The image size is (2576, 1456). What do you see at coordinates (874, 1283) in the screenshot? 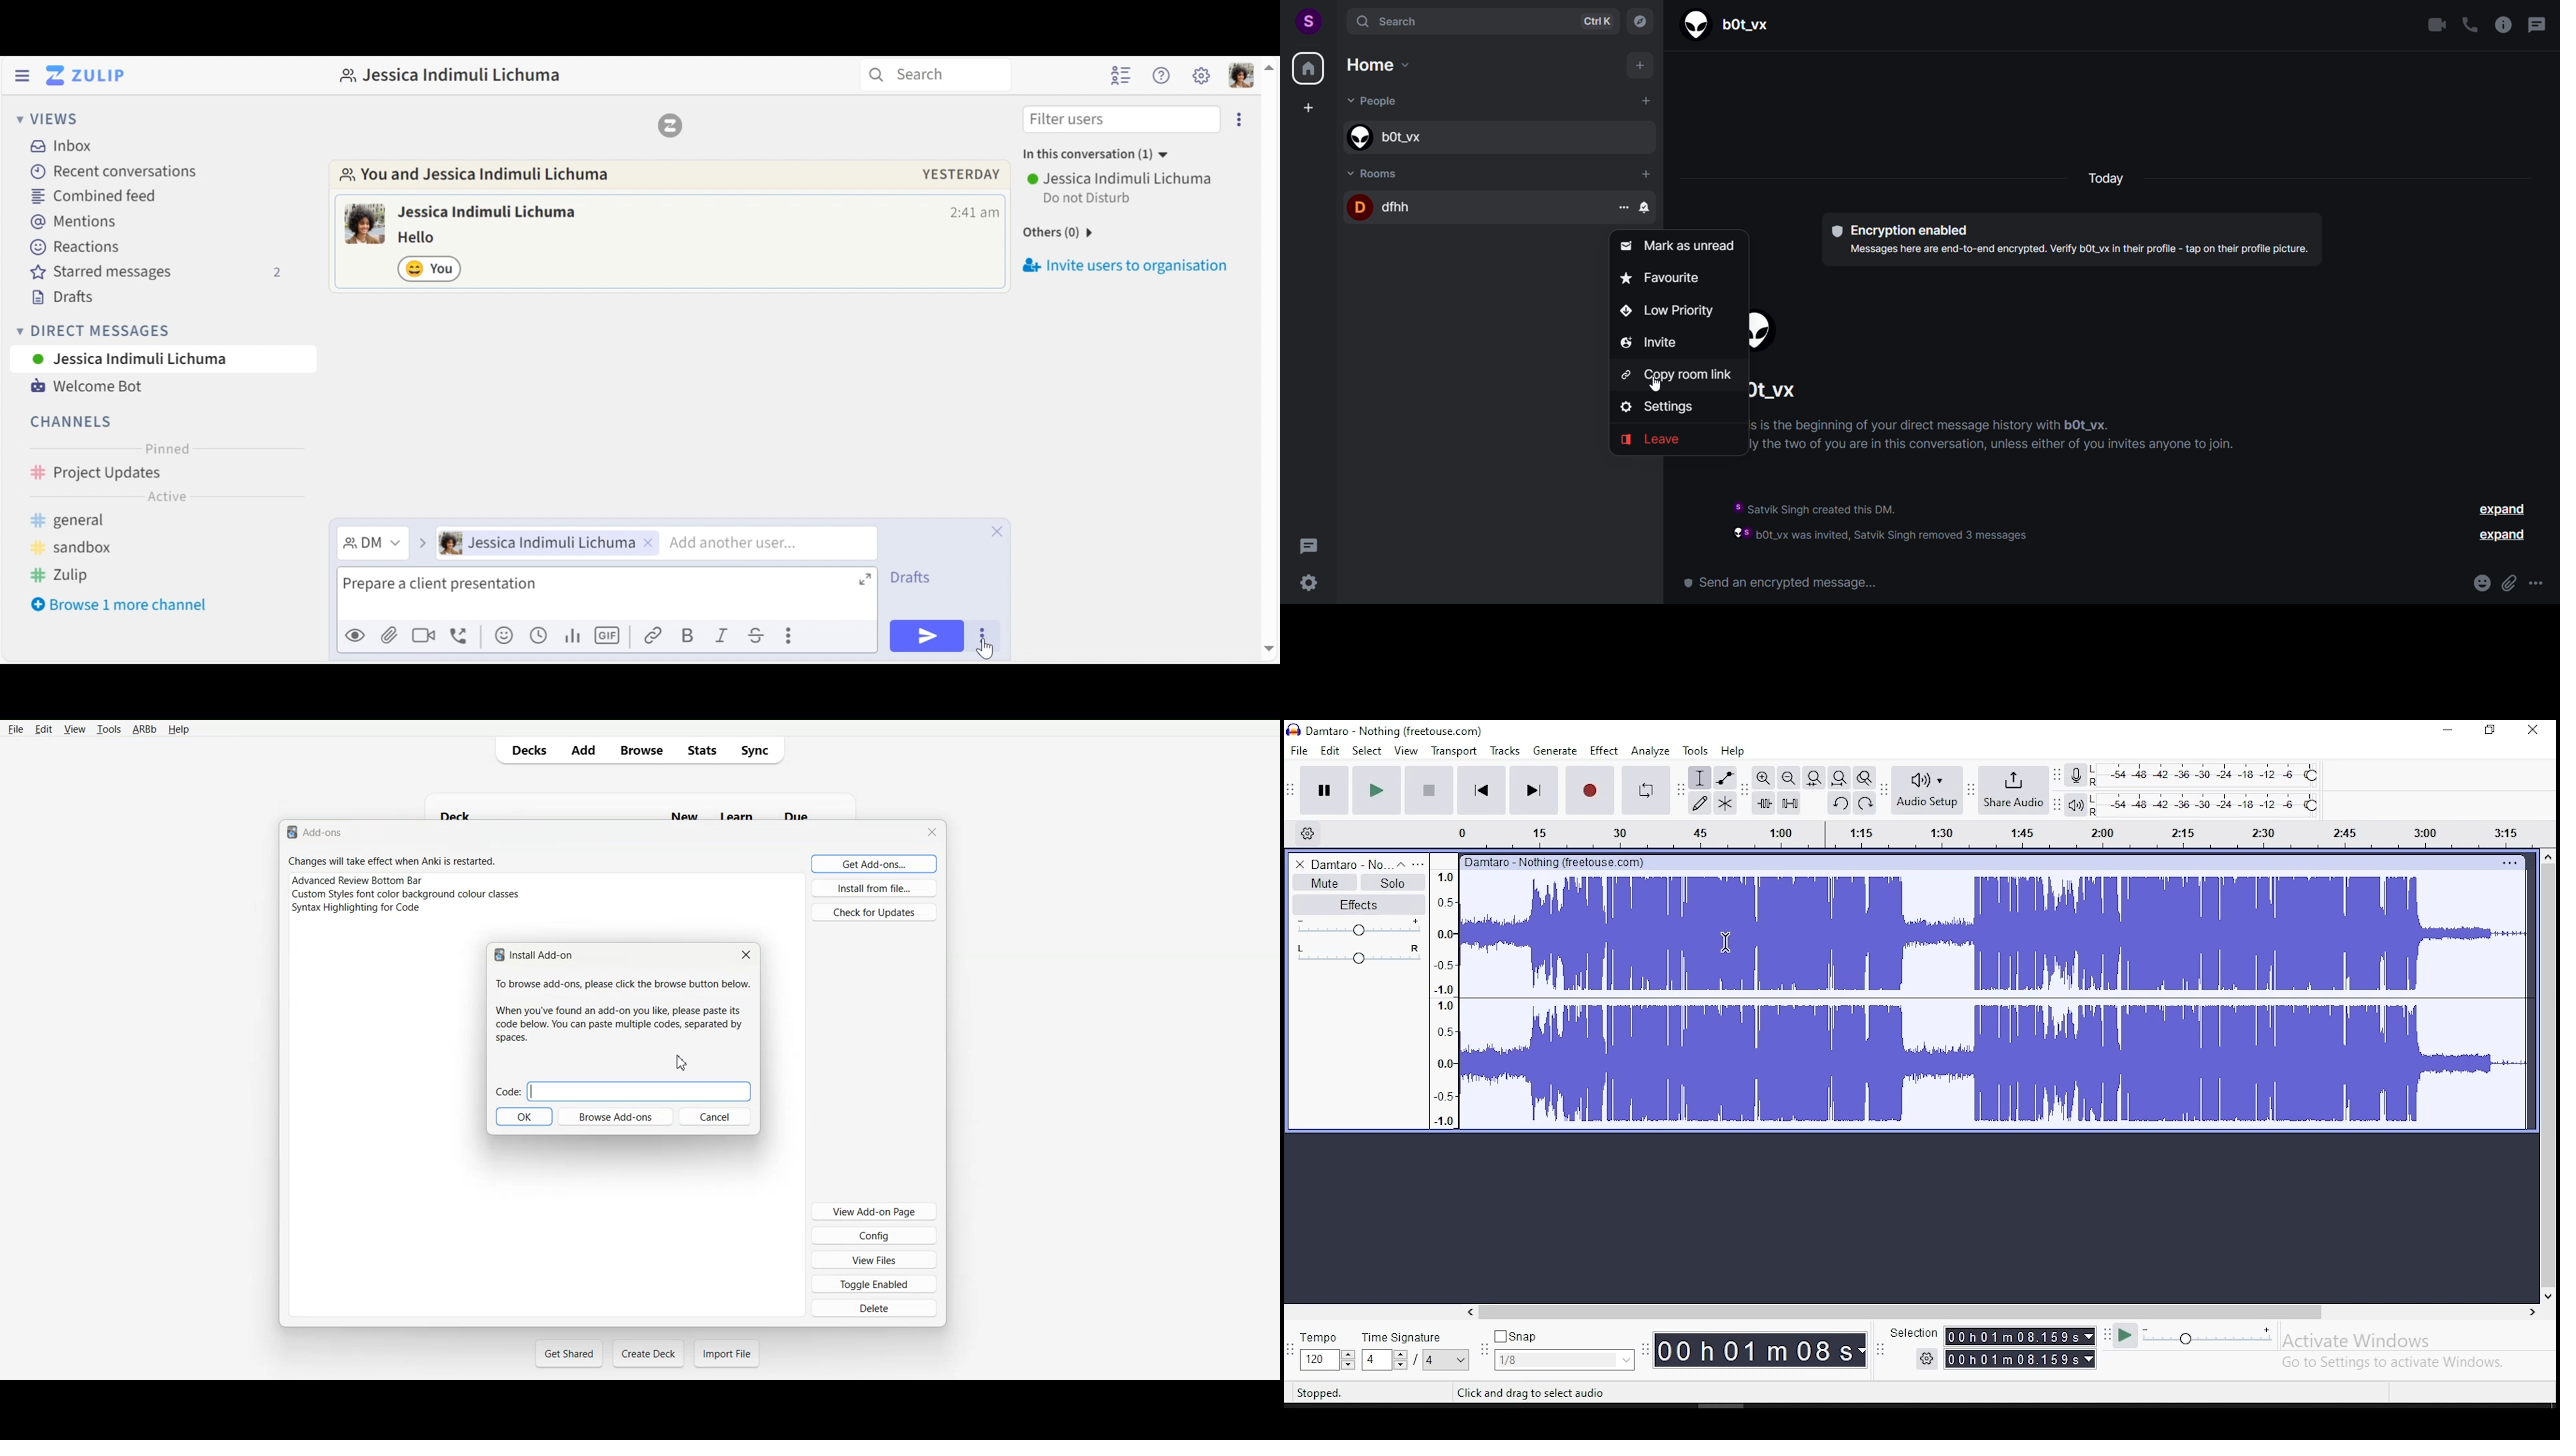
I see `Toggle Enabled` at bounding box center [874, 1283].